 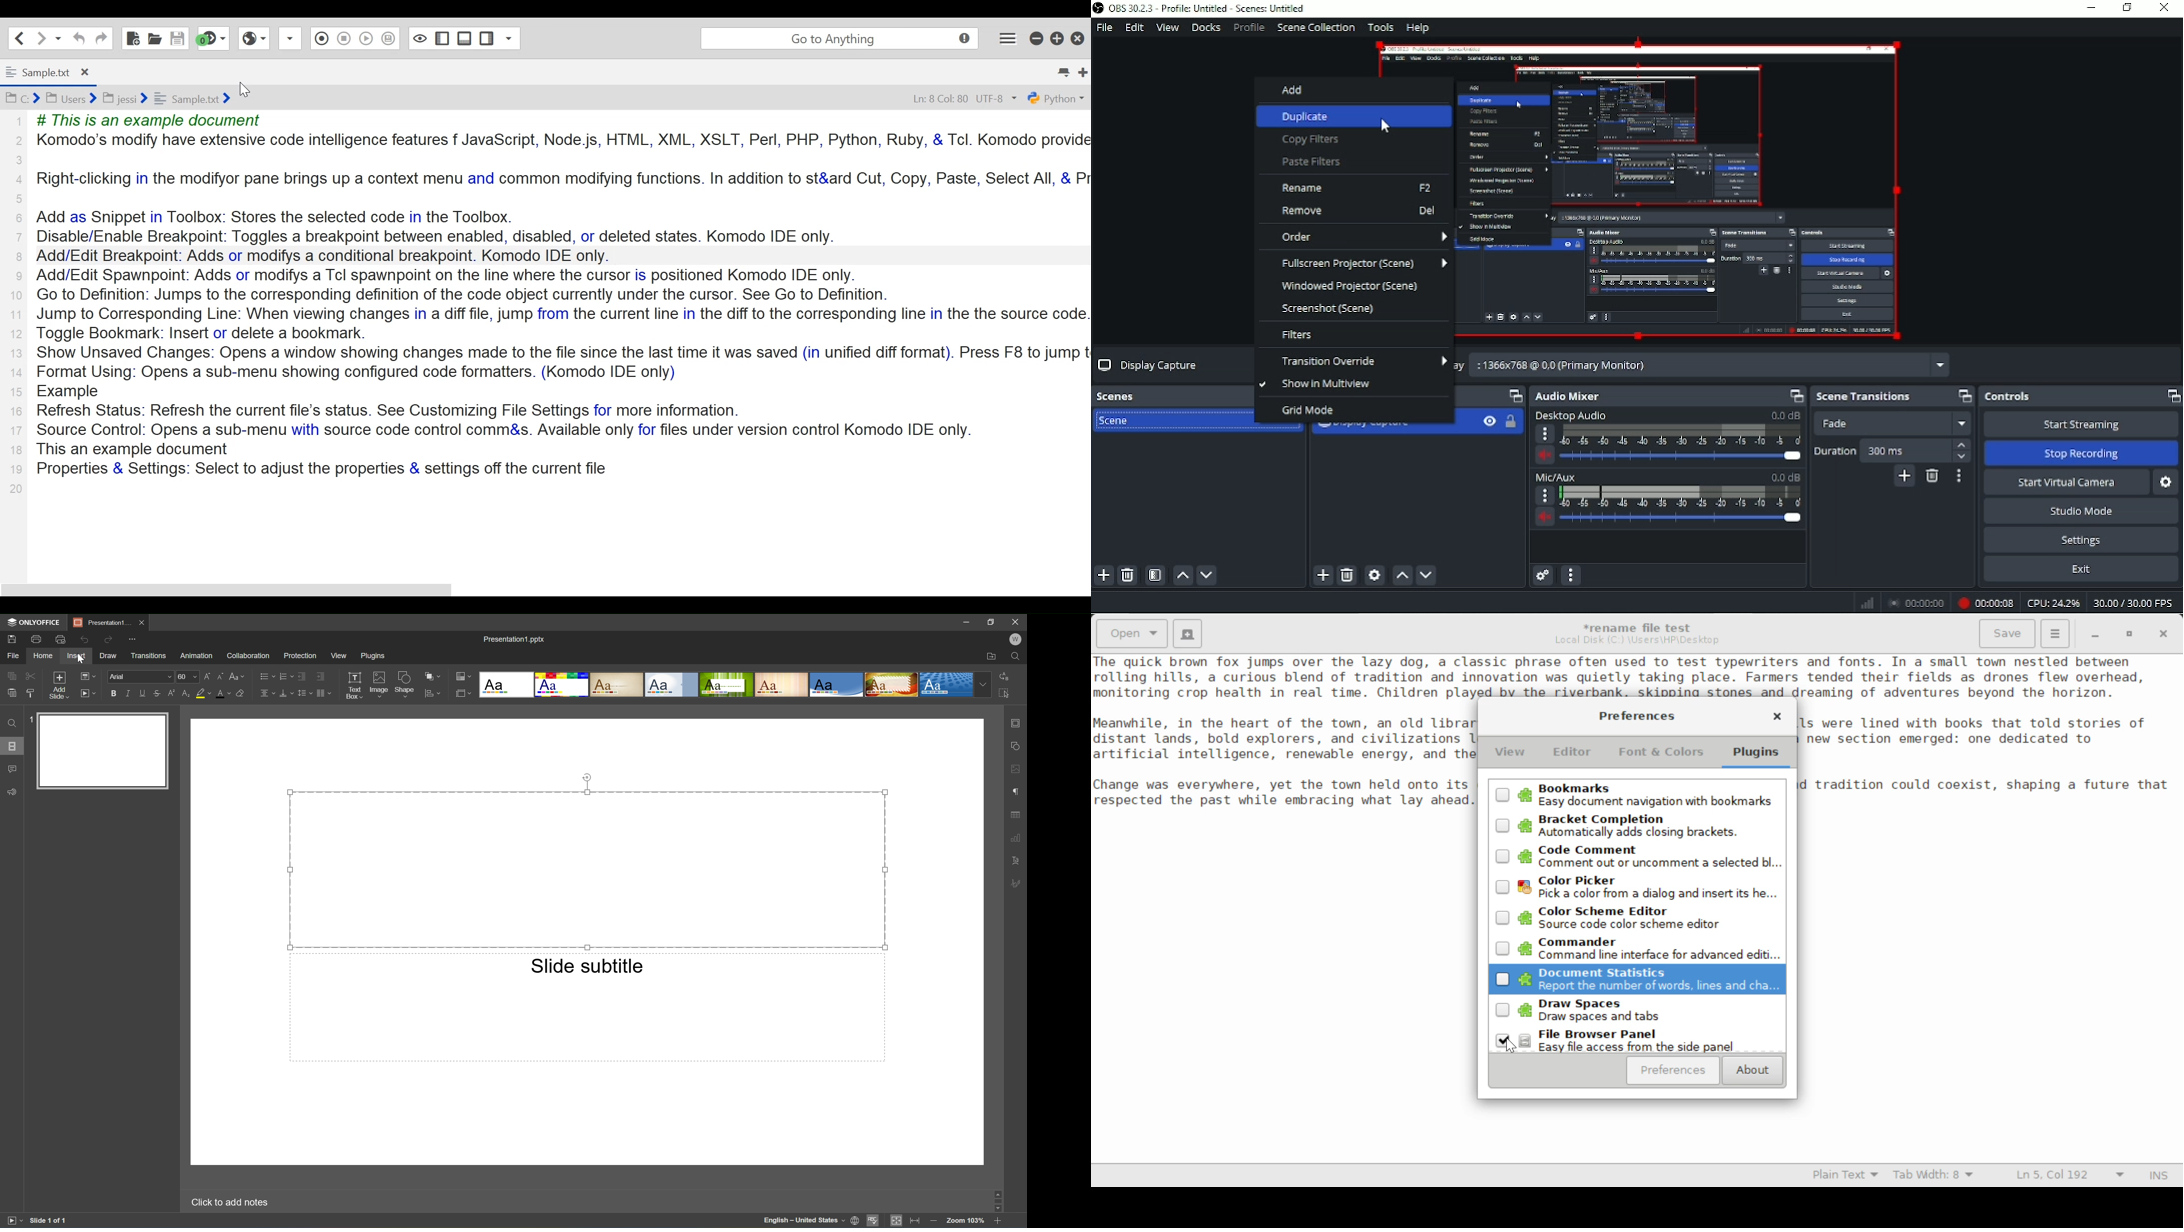 I want to click on Unselected Color Scheme Editor Plugin, so click(x=1637, y=919).